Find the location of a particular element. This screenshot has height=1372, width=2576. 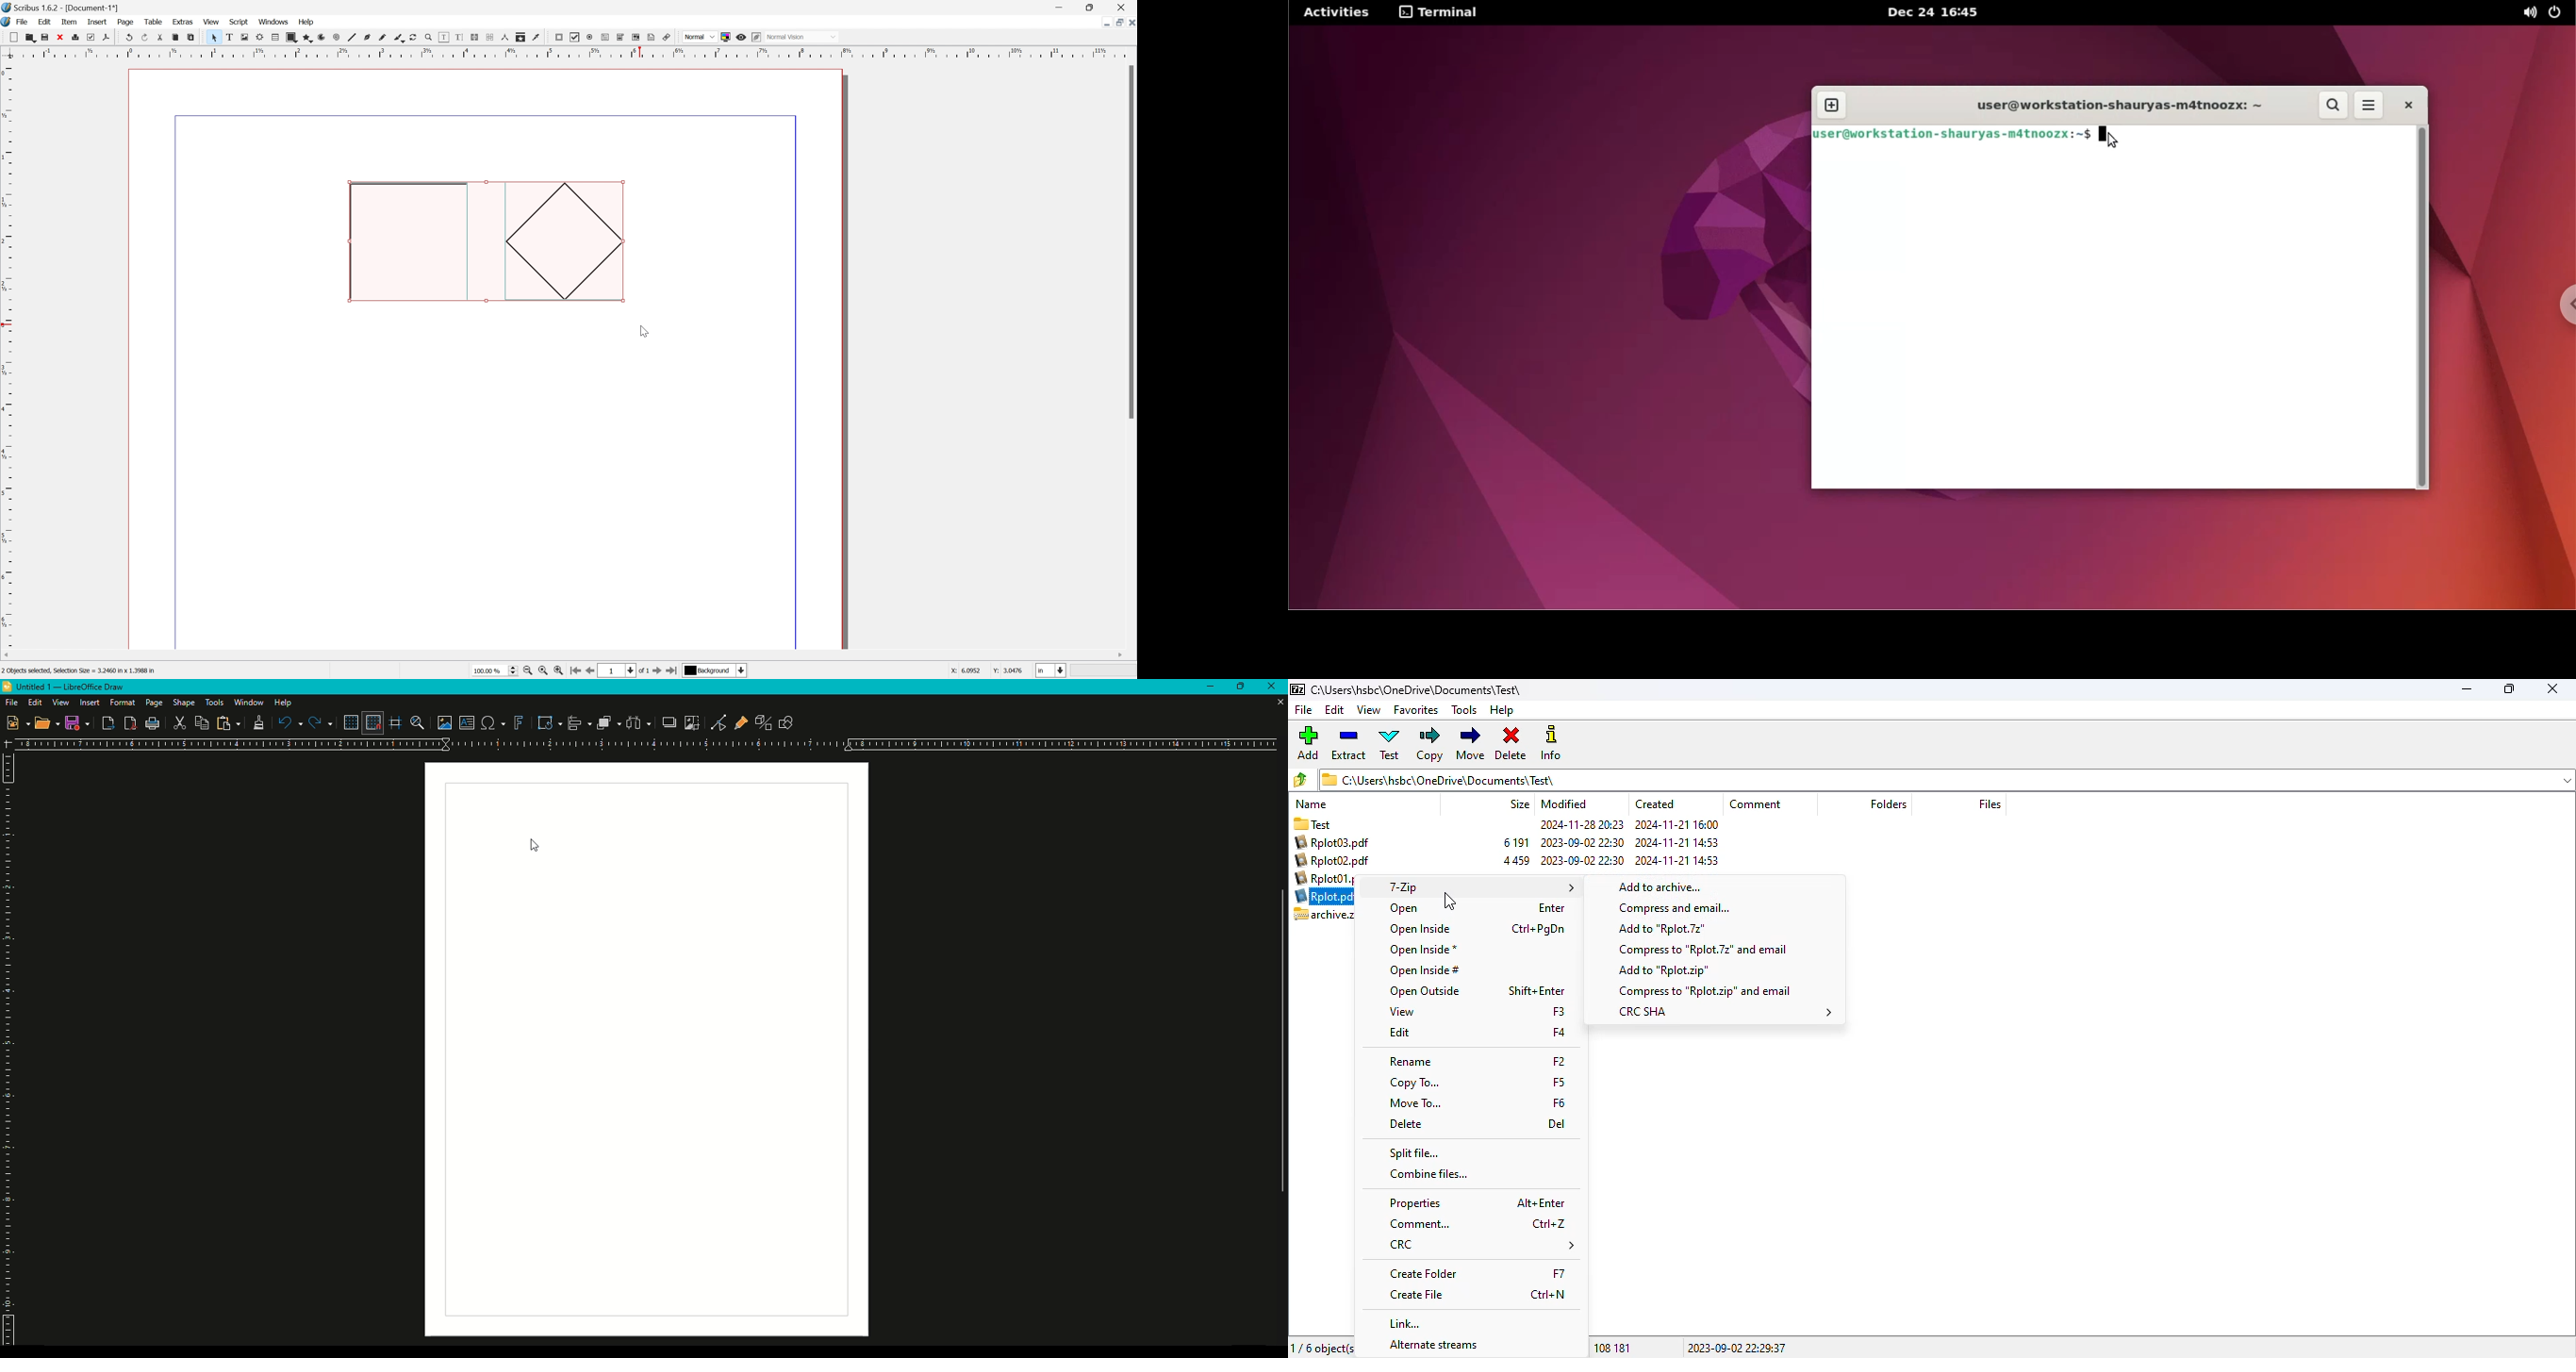

Tools is located at coordinates (215, 702).